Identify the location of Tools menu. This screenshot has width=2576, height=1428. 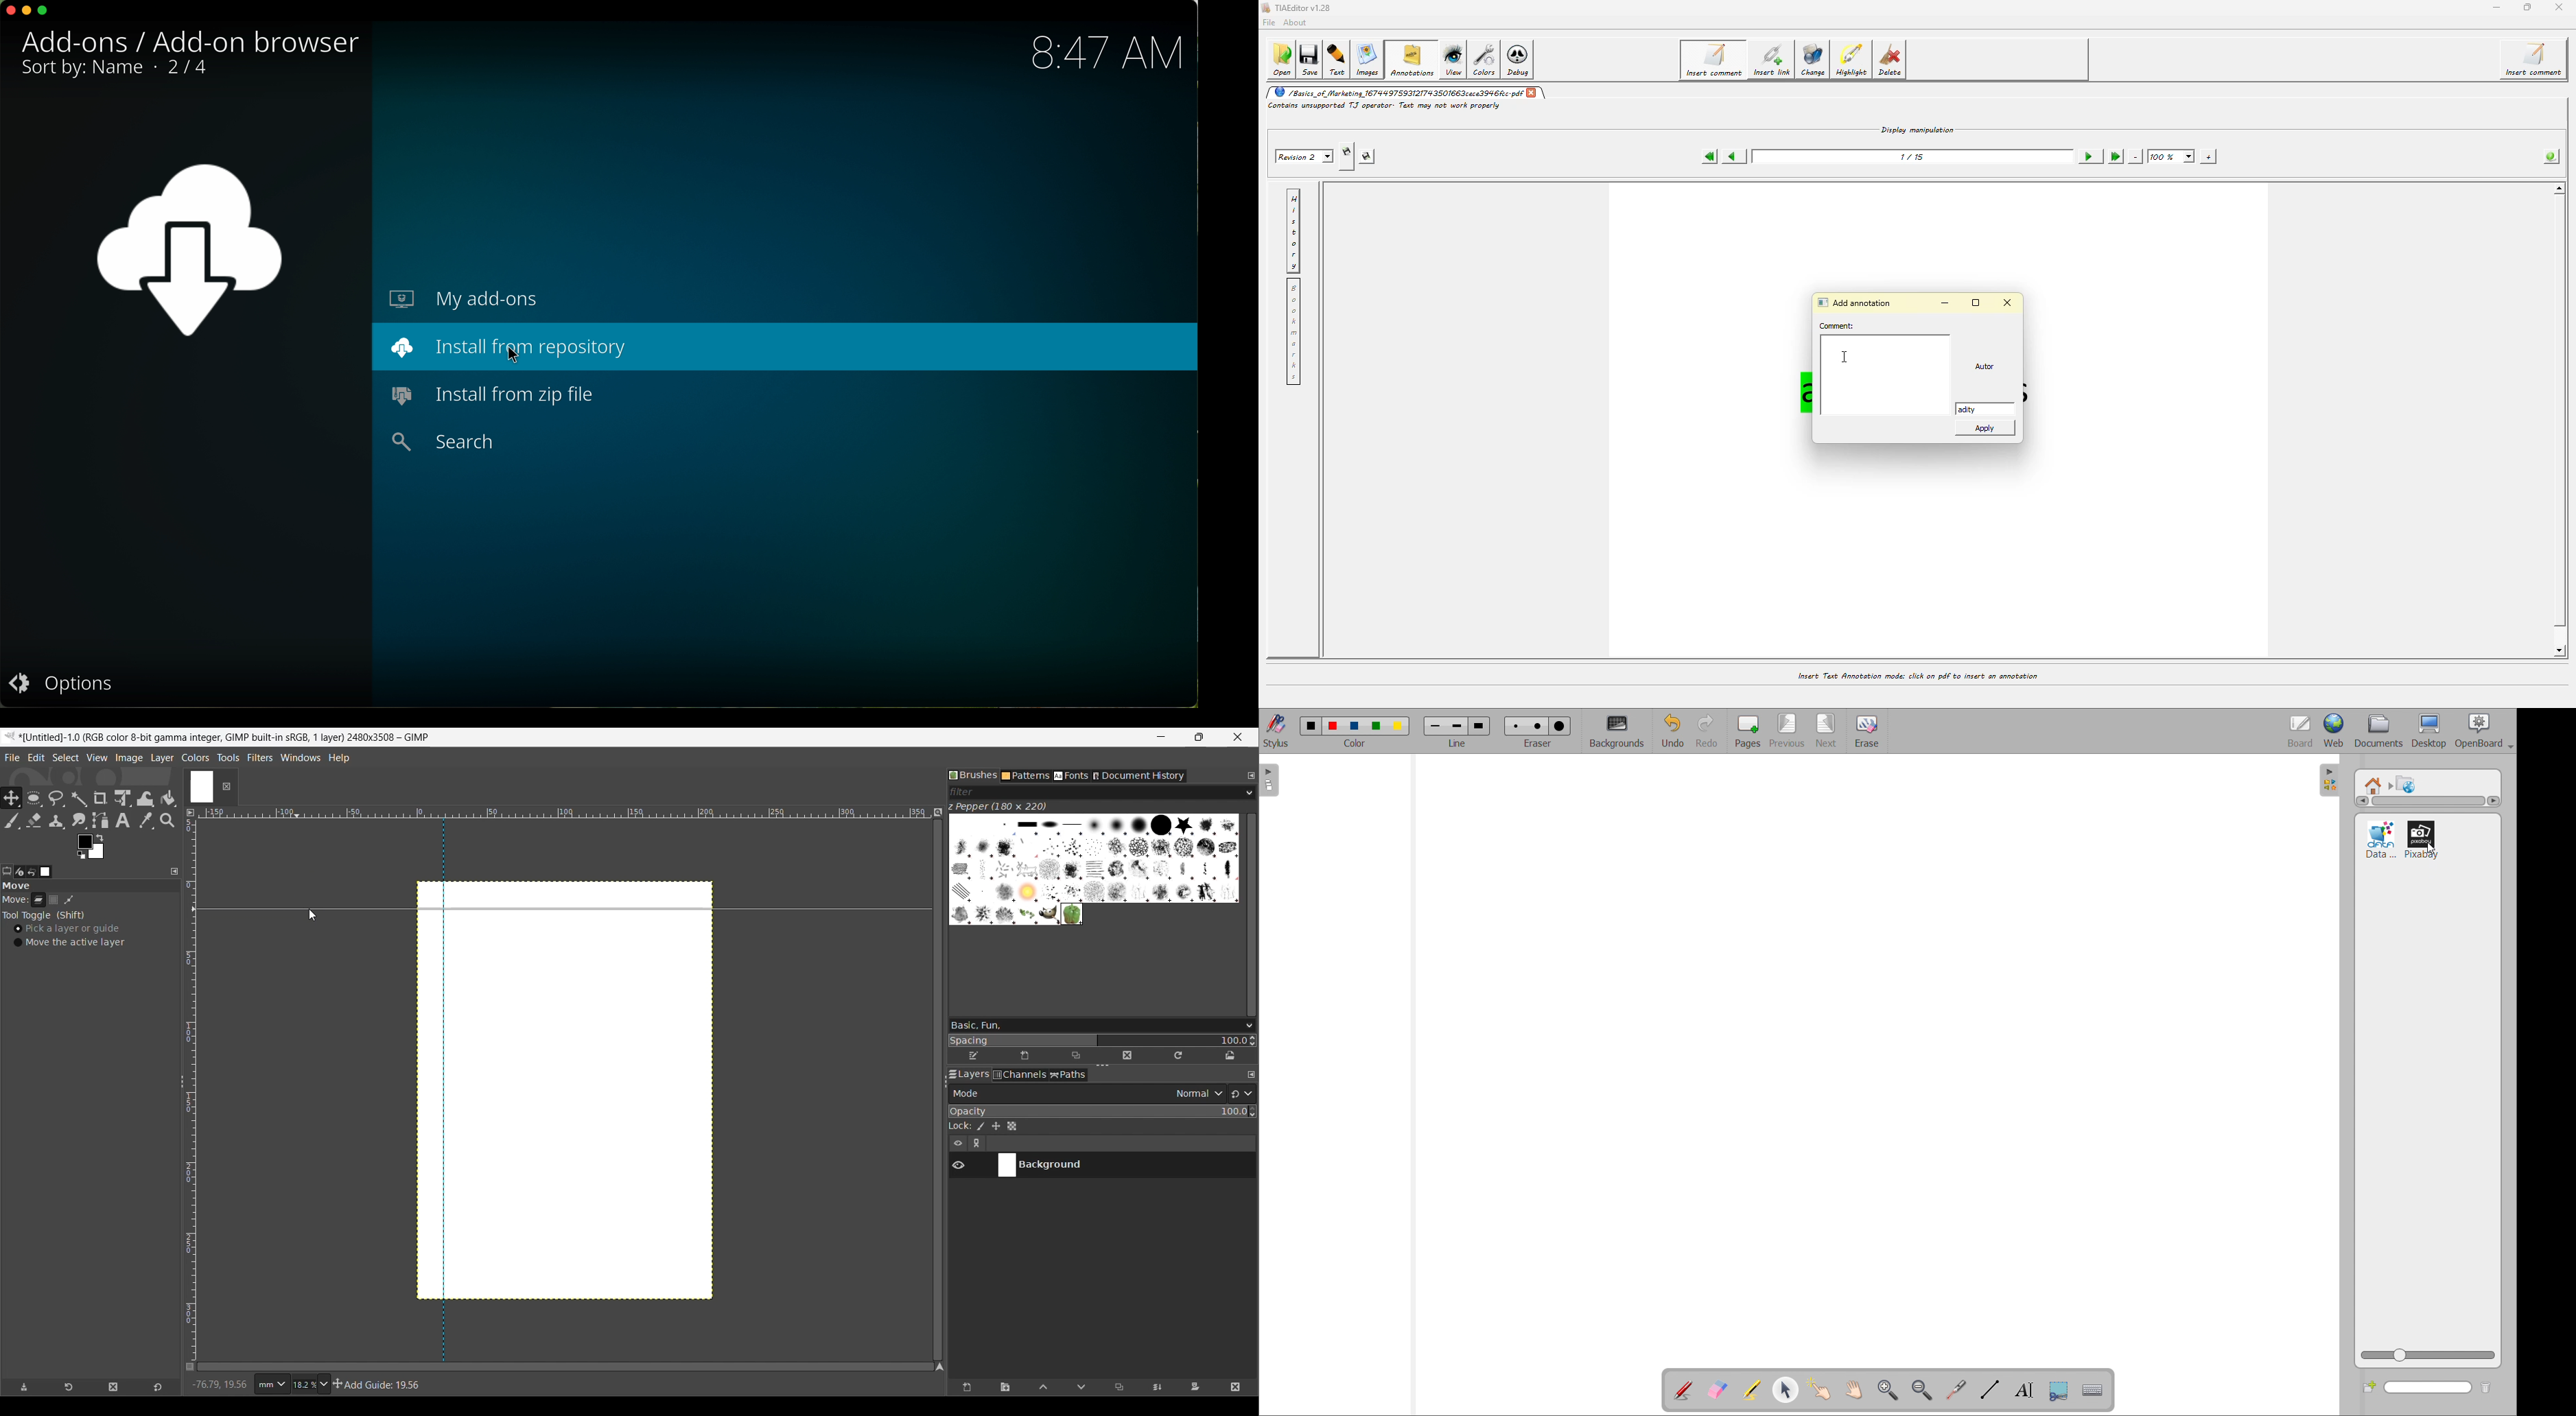
(228, 757).